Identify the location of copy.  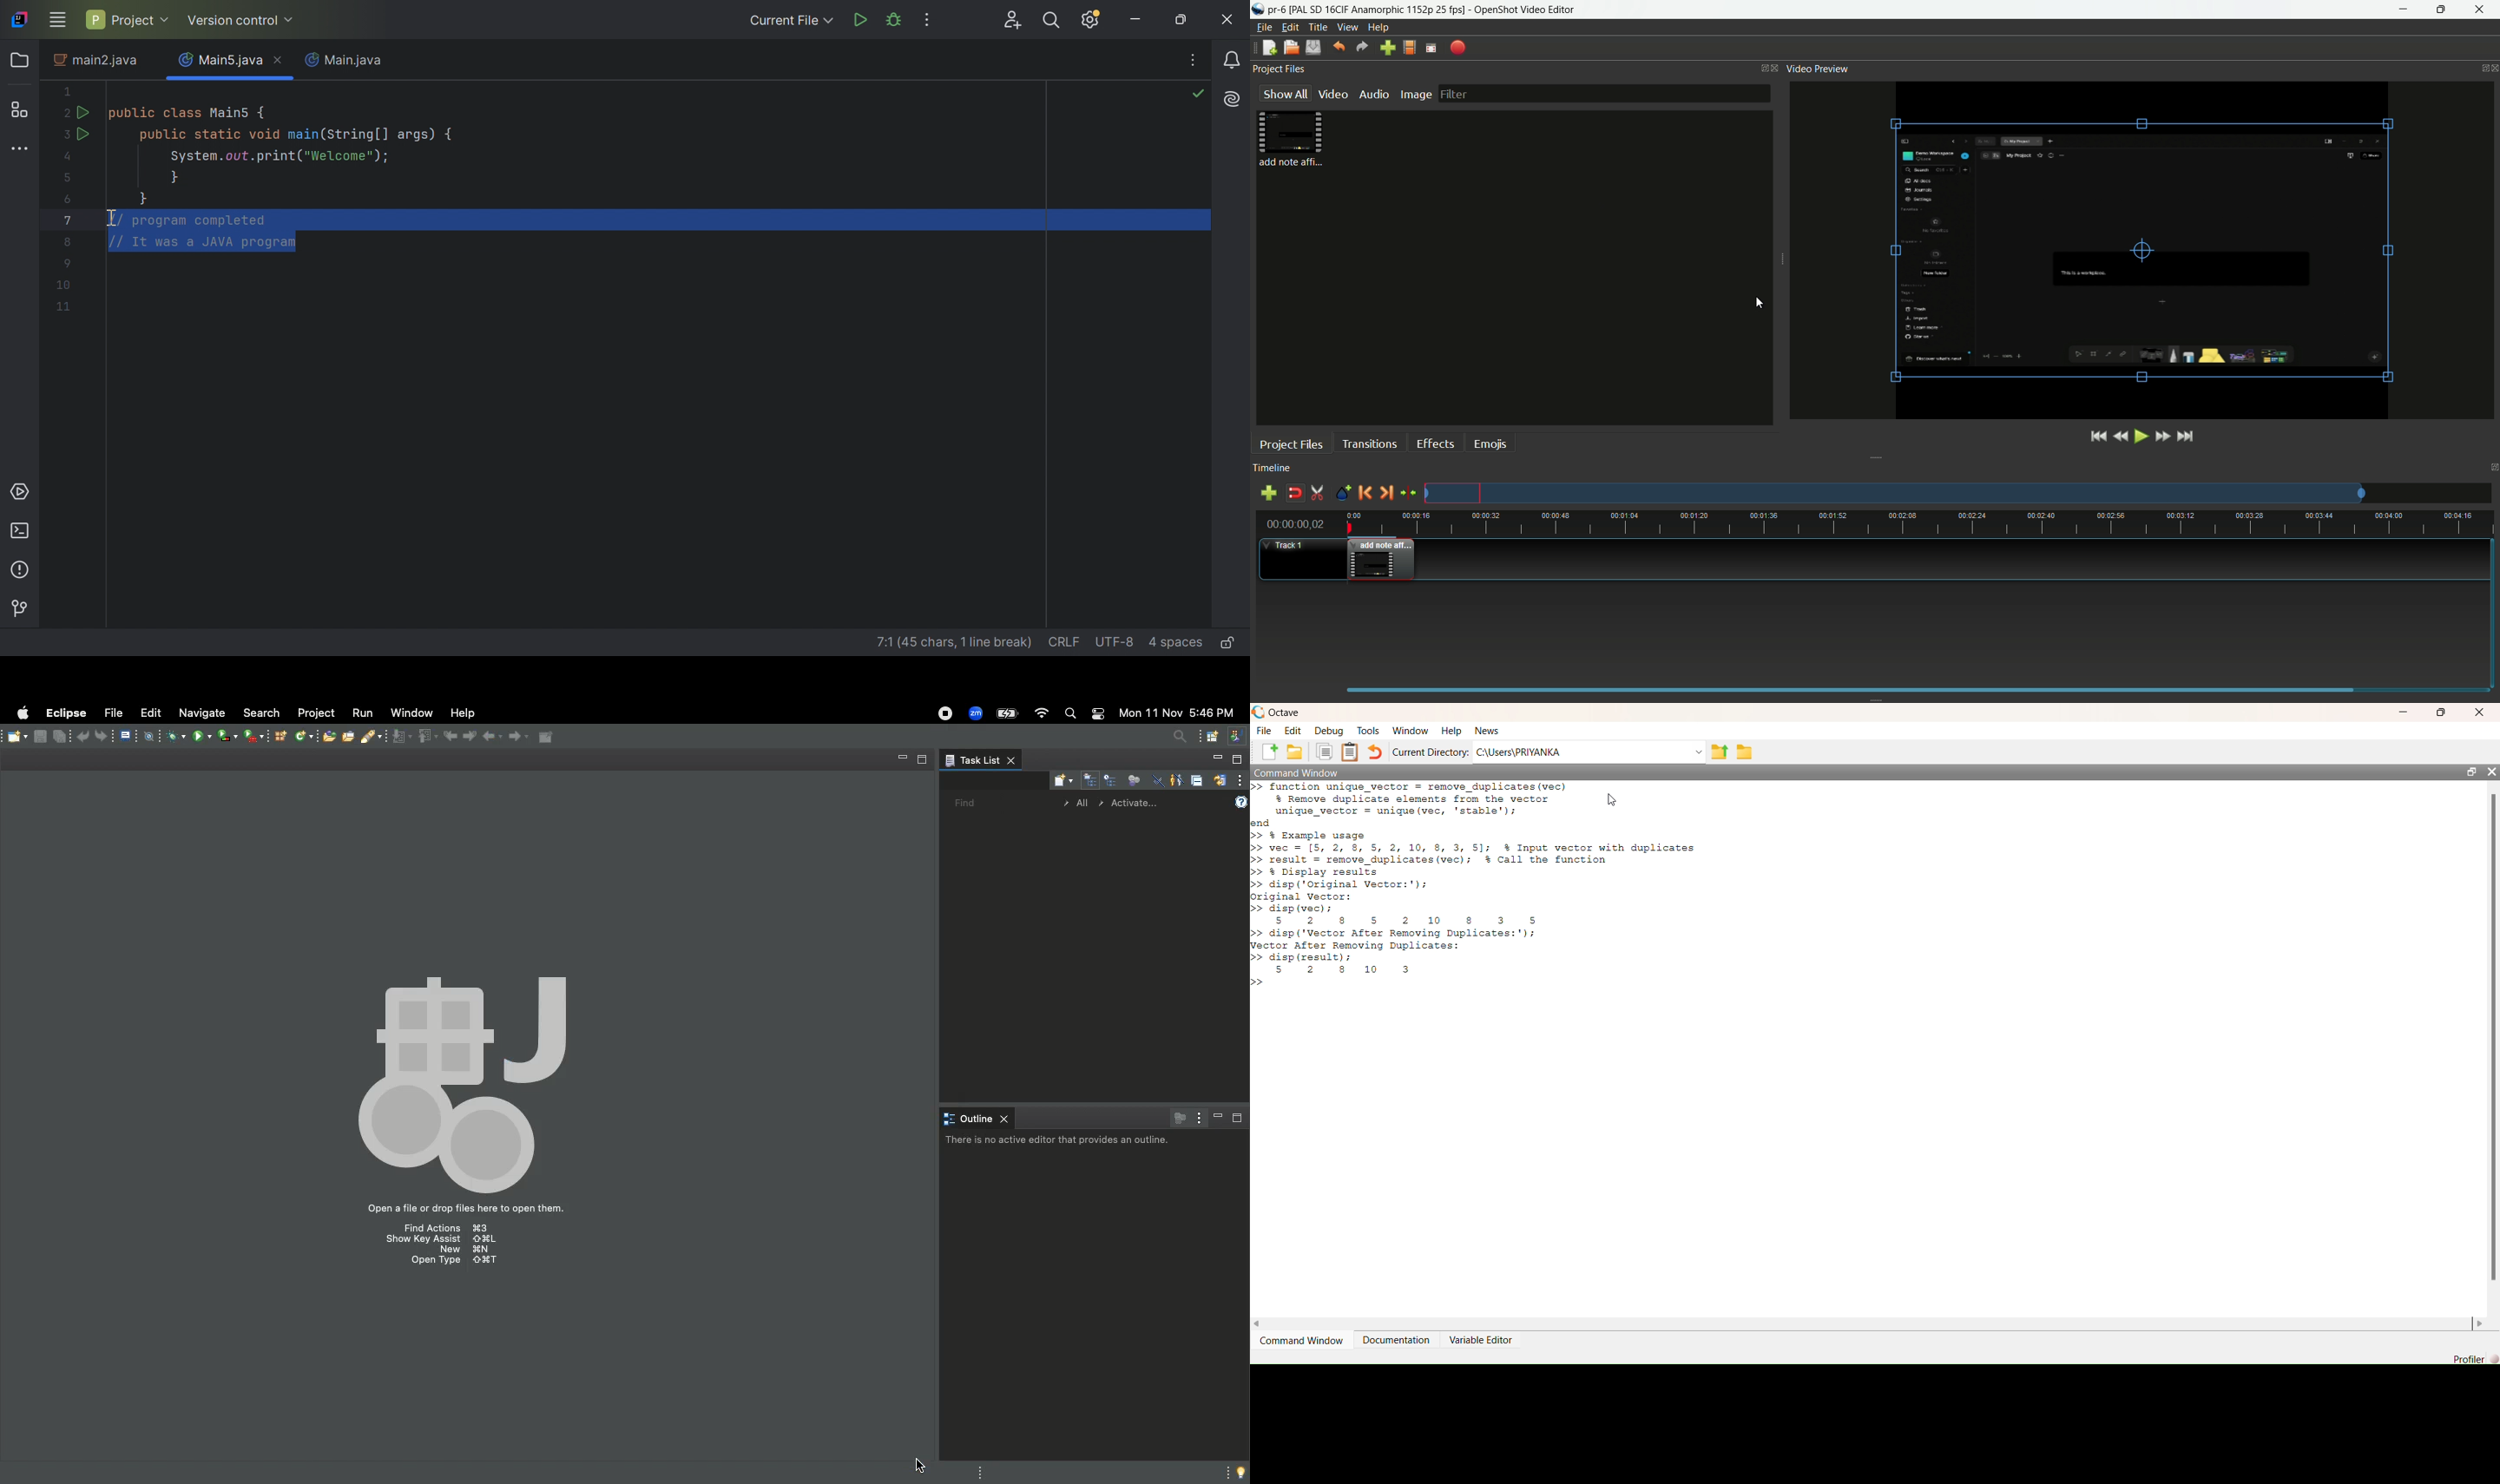
(1324, 752).